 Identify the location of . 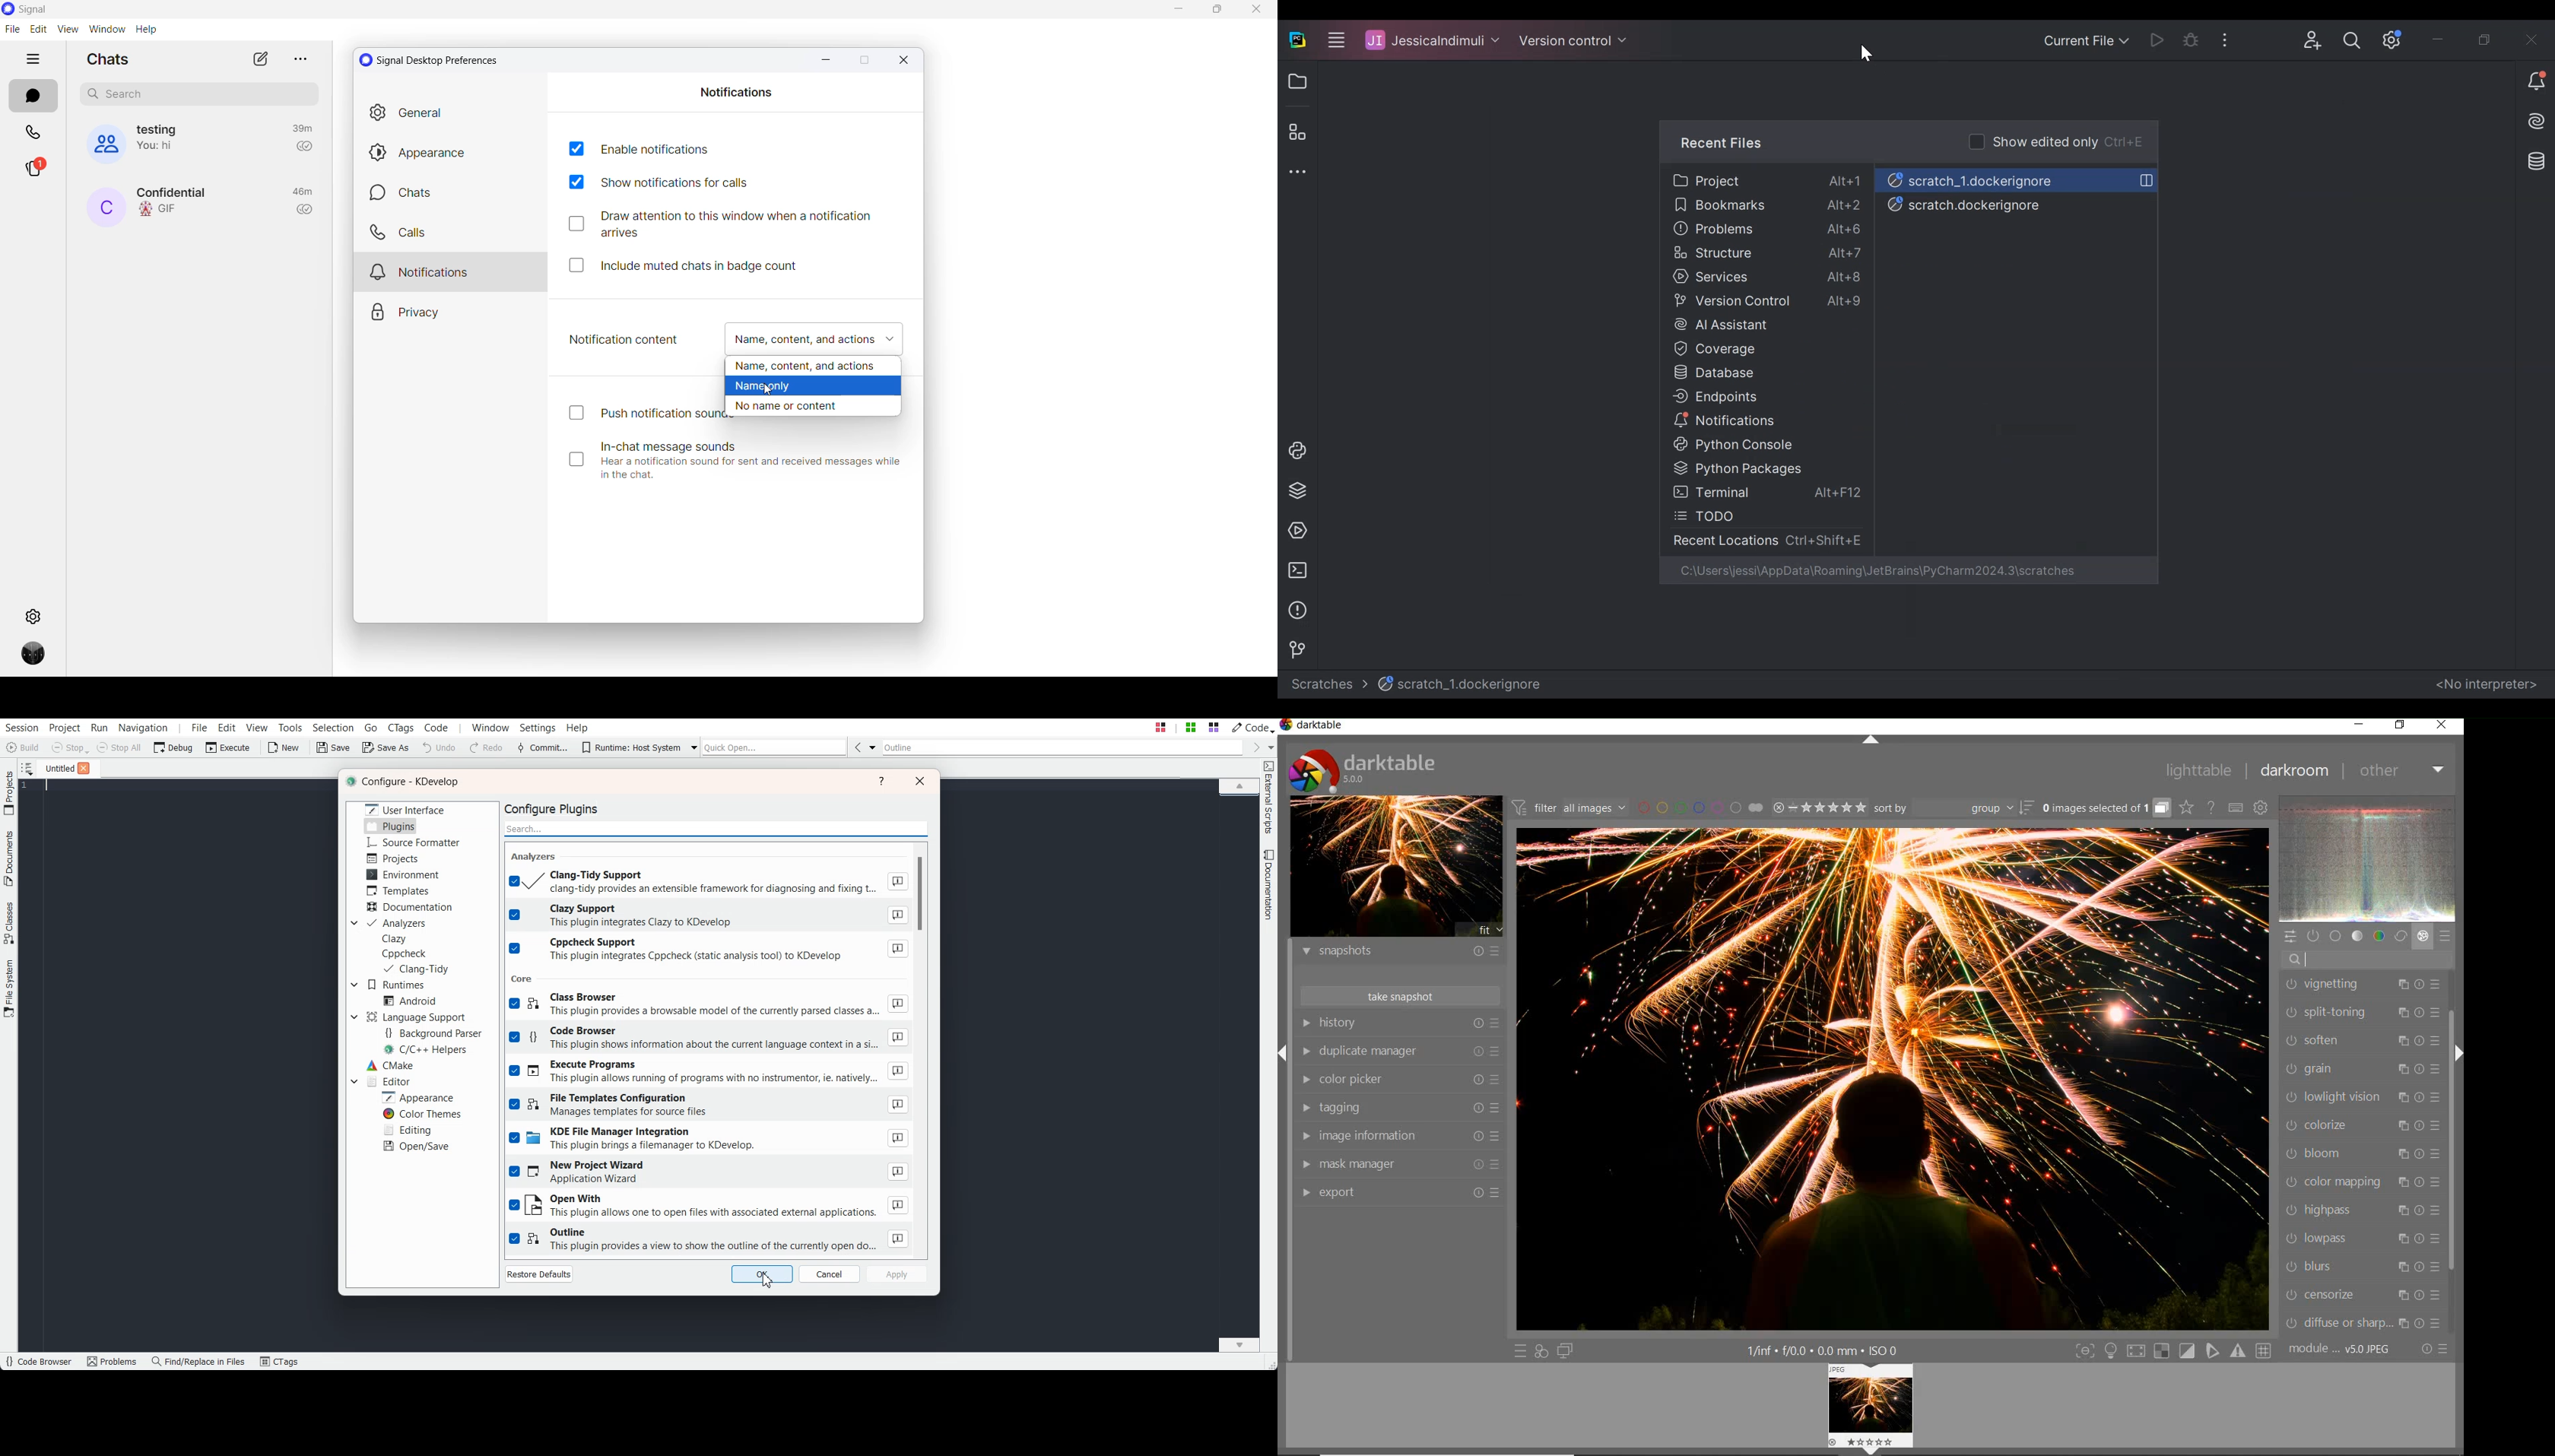
(2355, 41).